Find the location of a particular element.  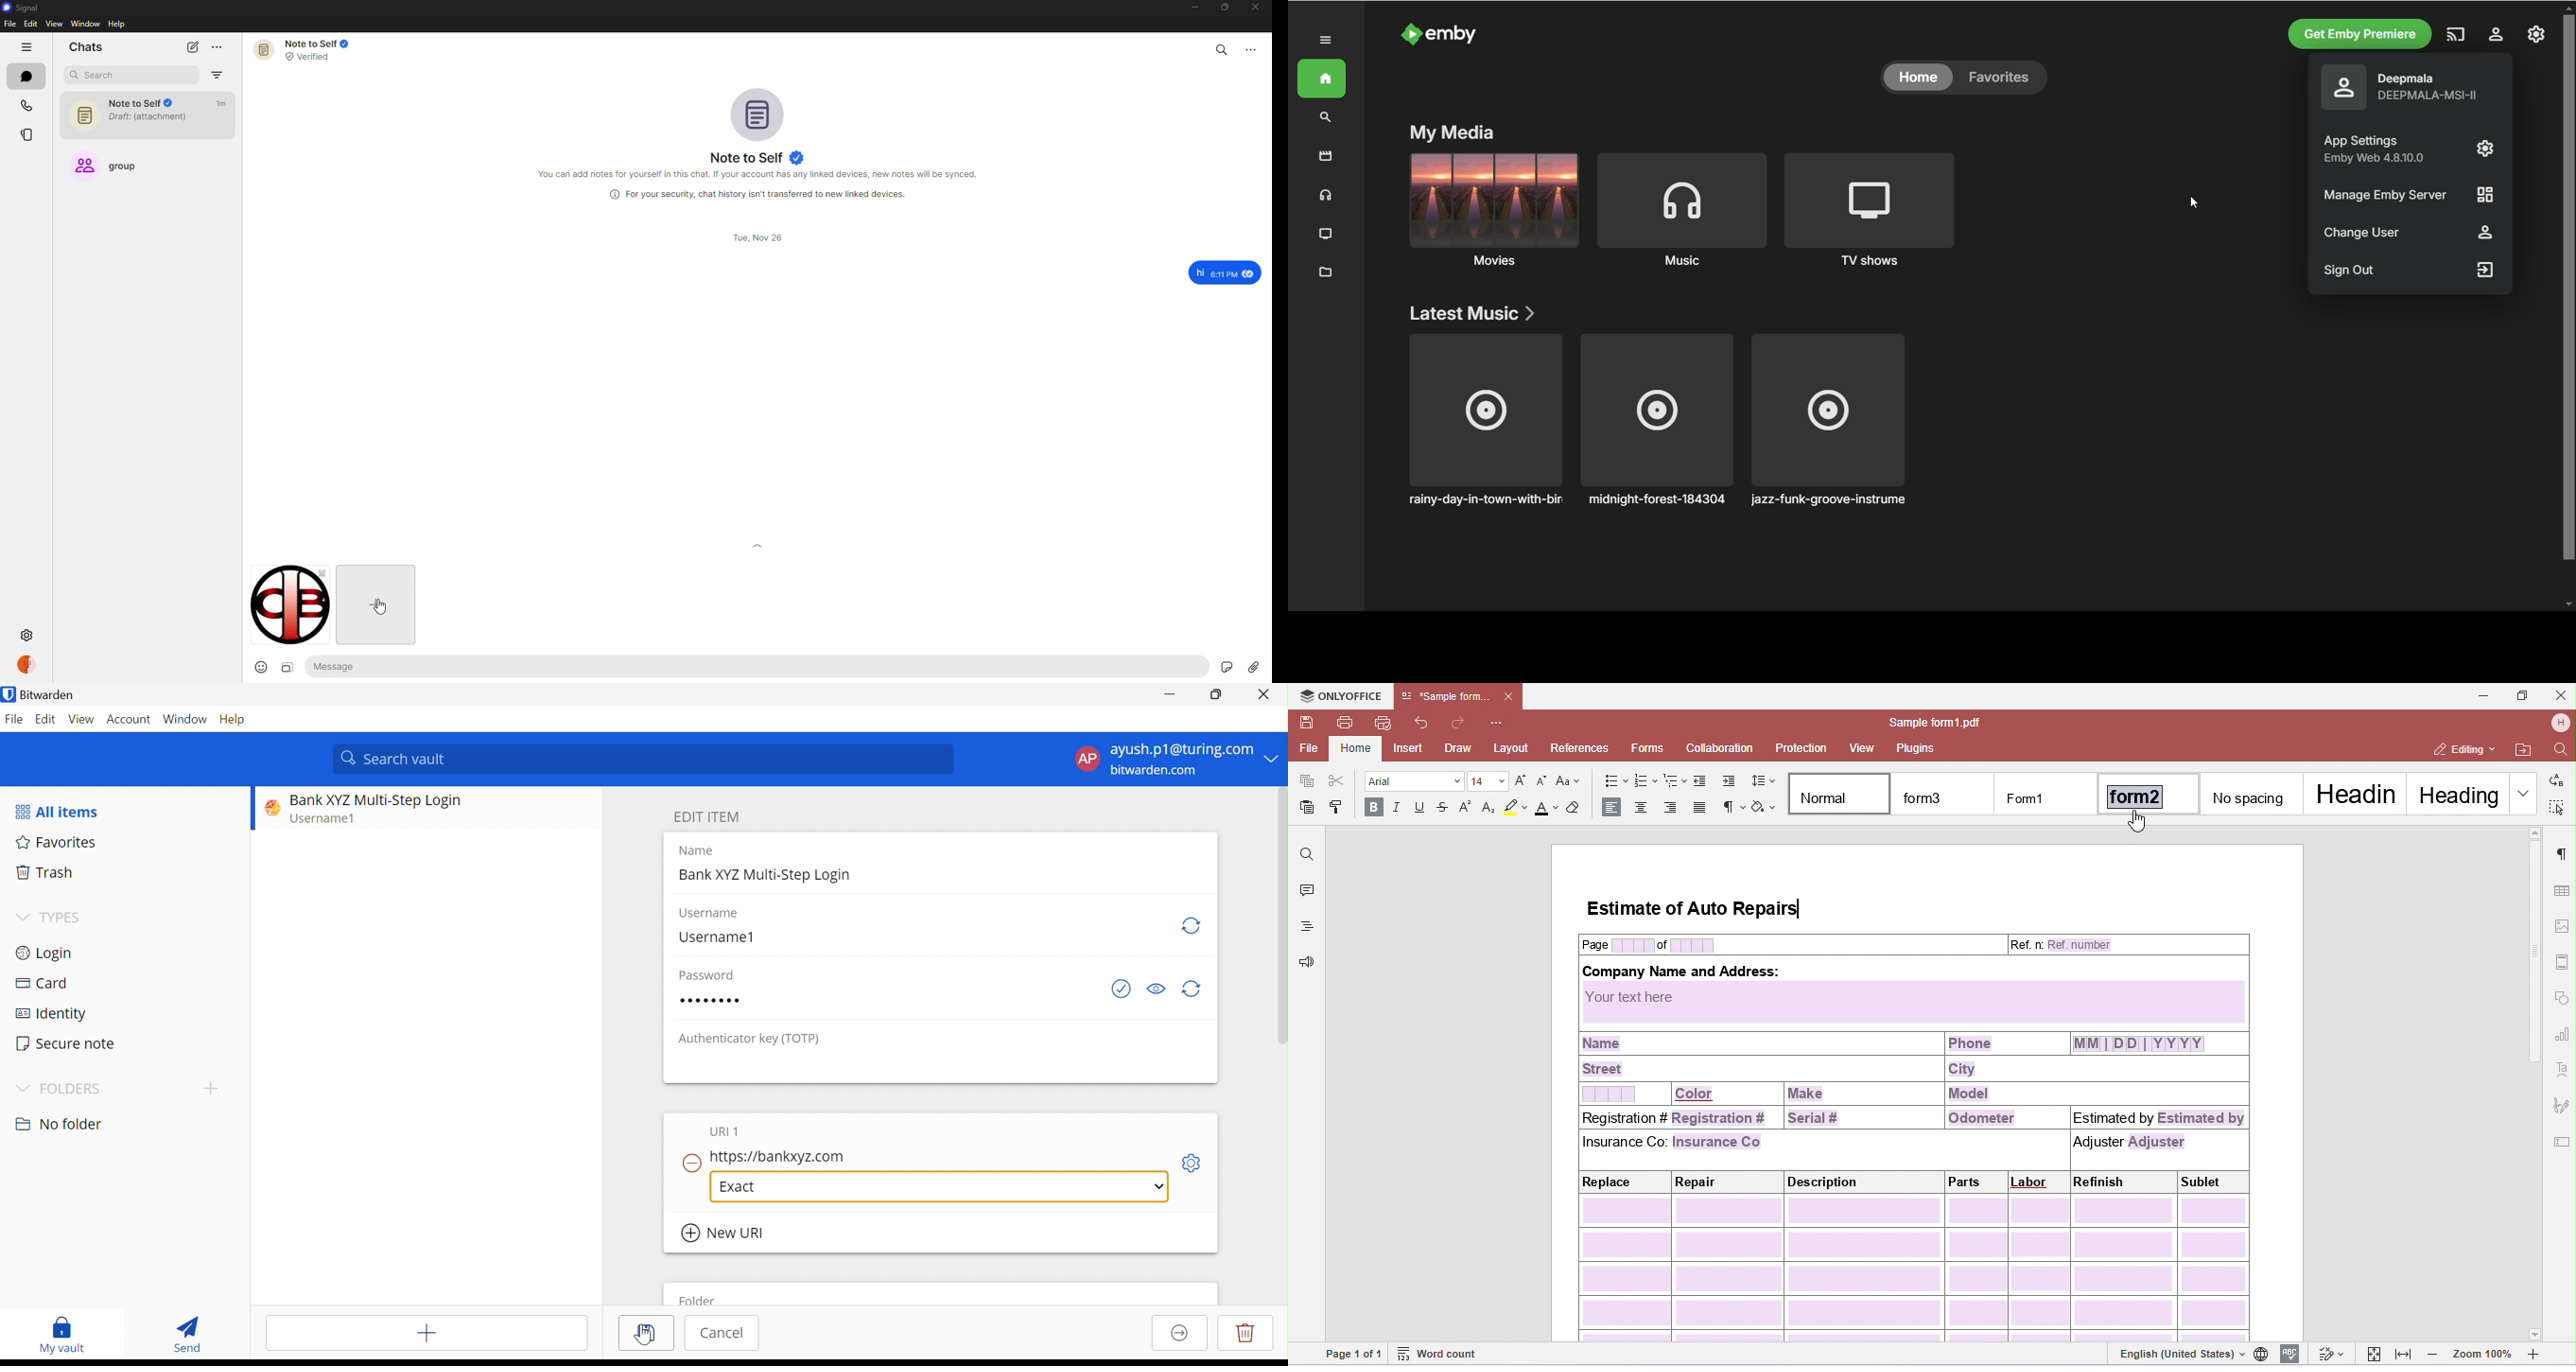

select all is located at coordinates (2558, 806).